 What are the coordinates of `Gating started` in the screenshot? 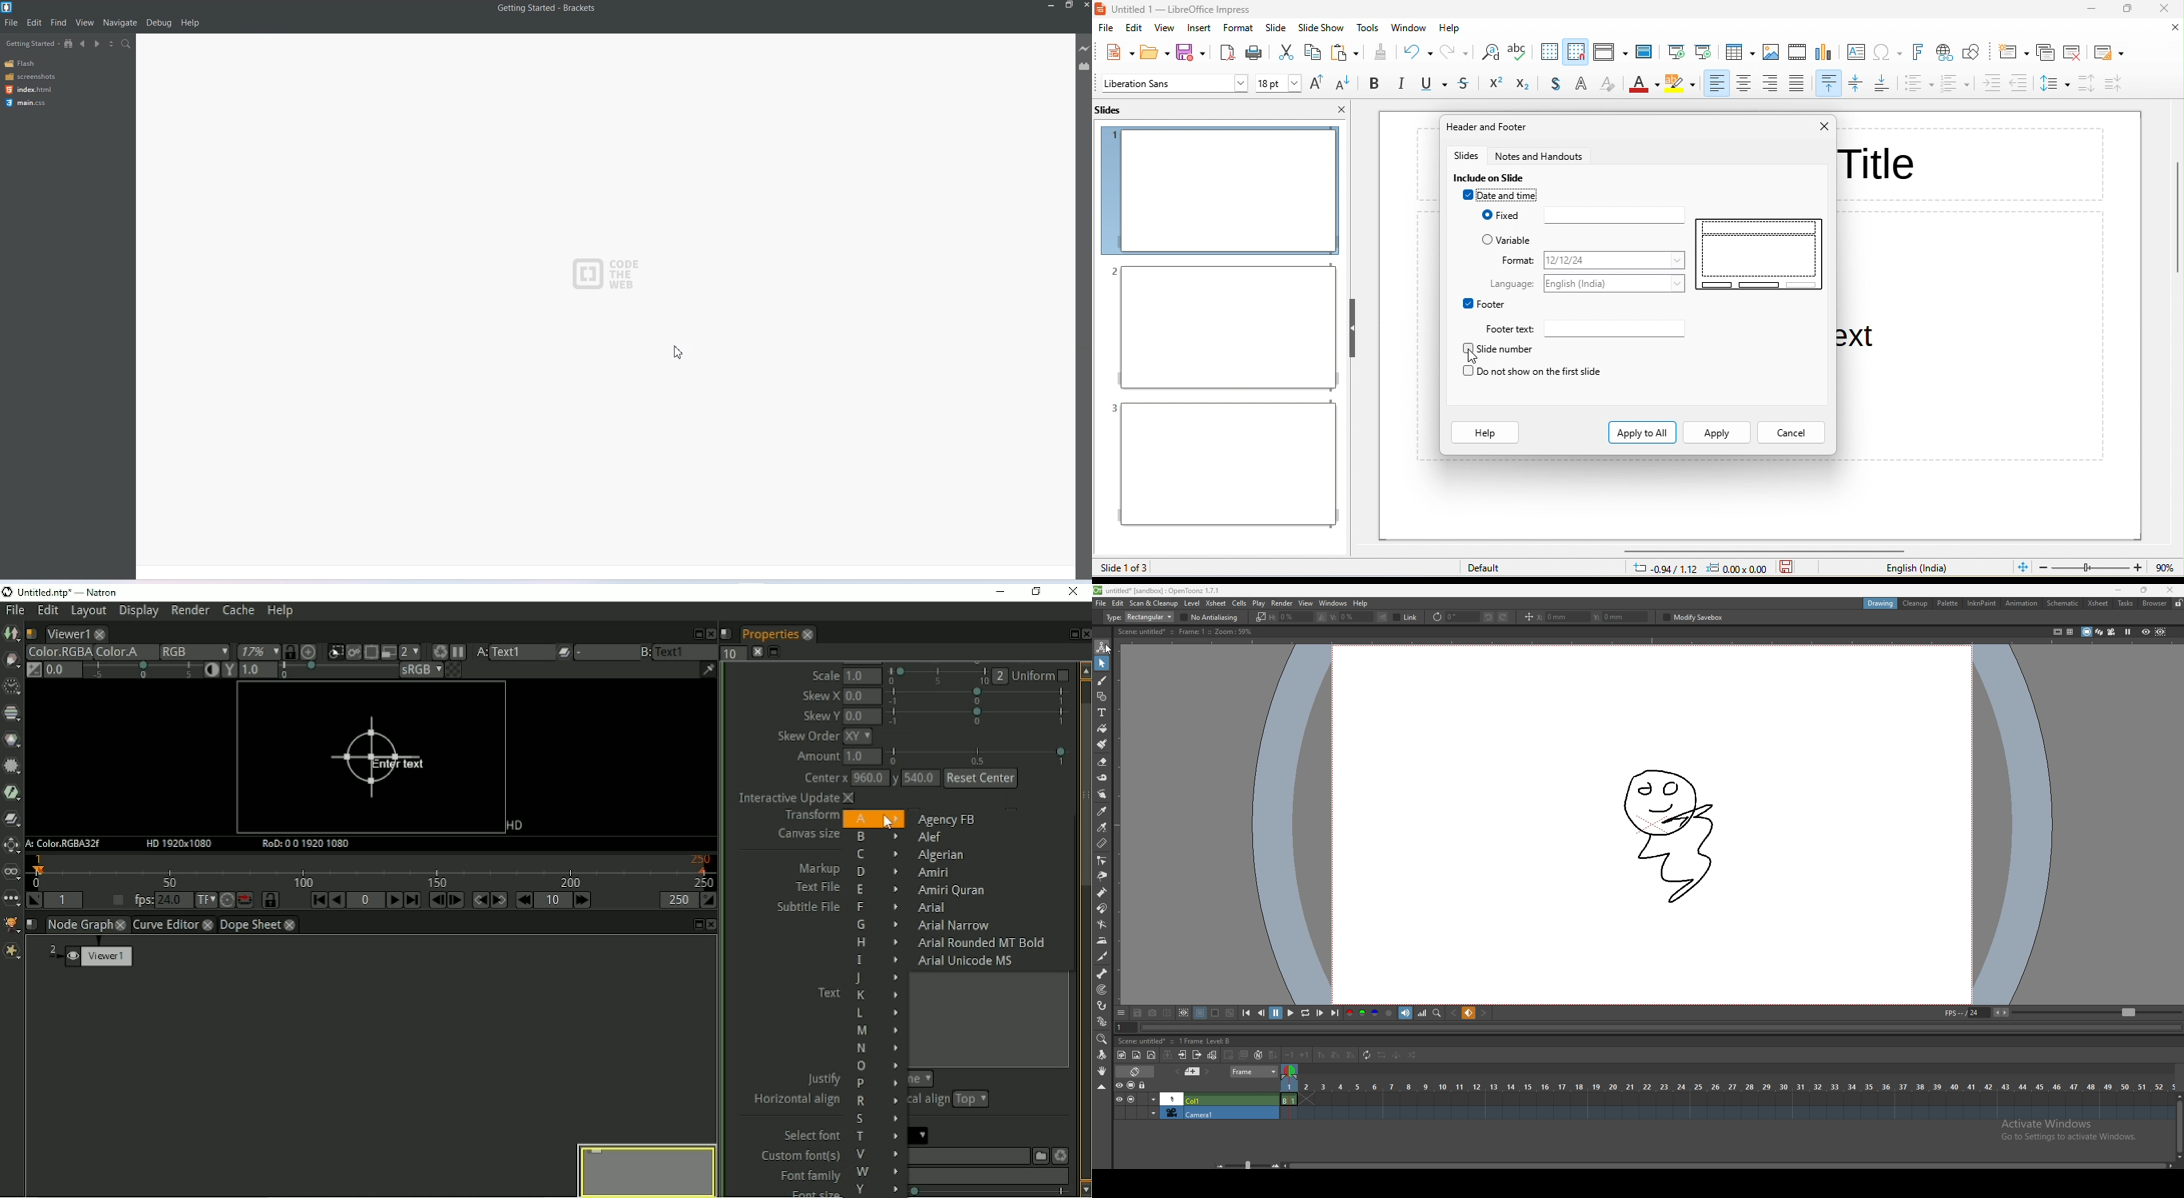 It's located at (29, 44).